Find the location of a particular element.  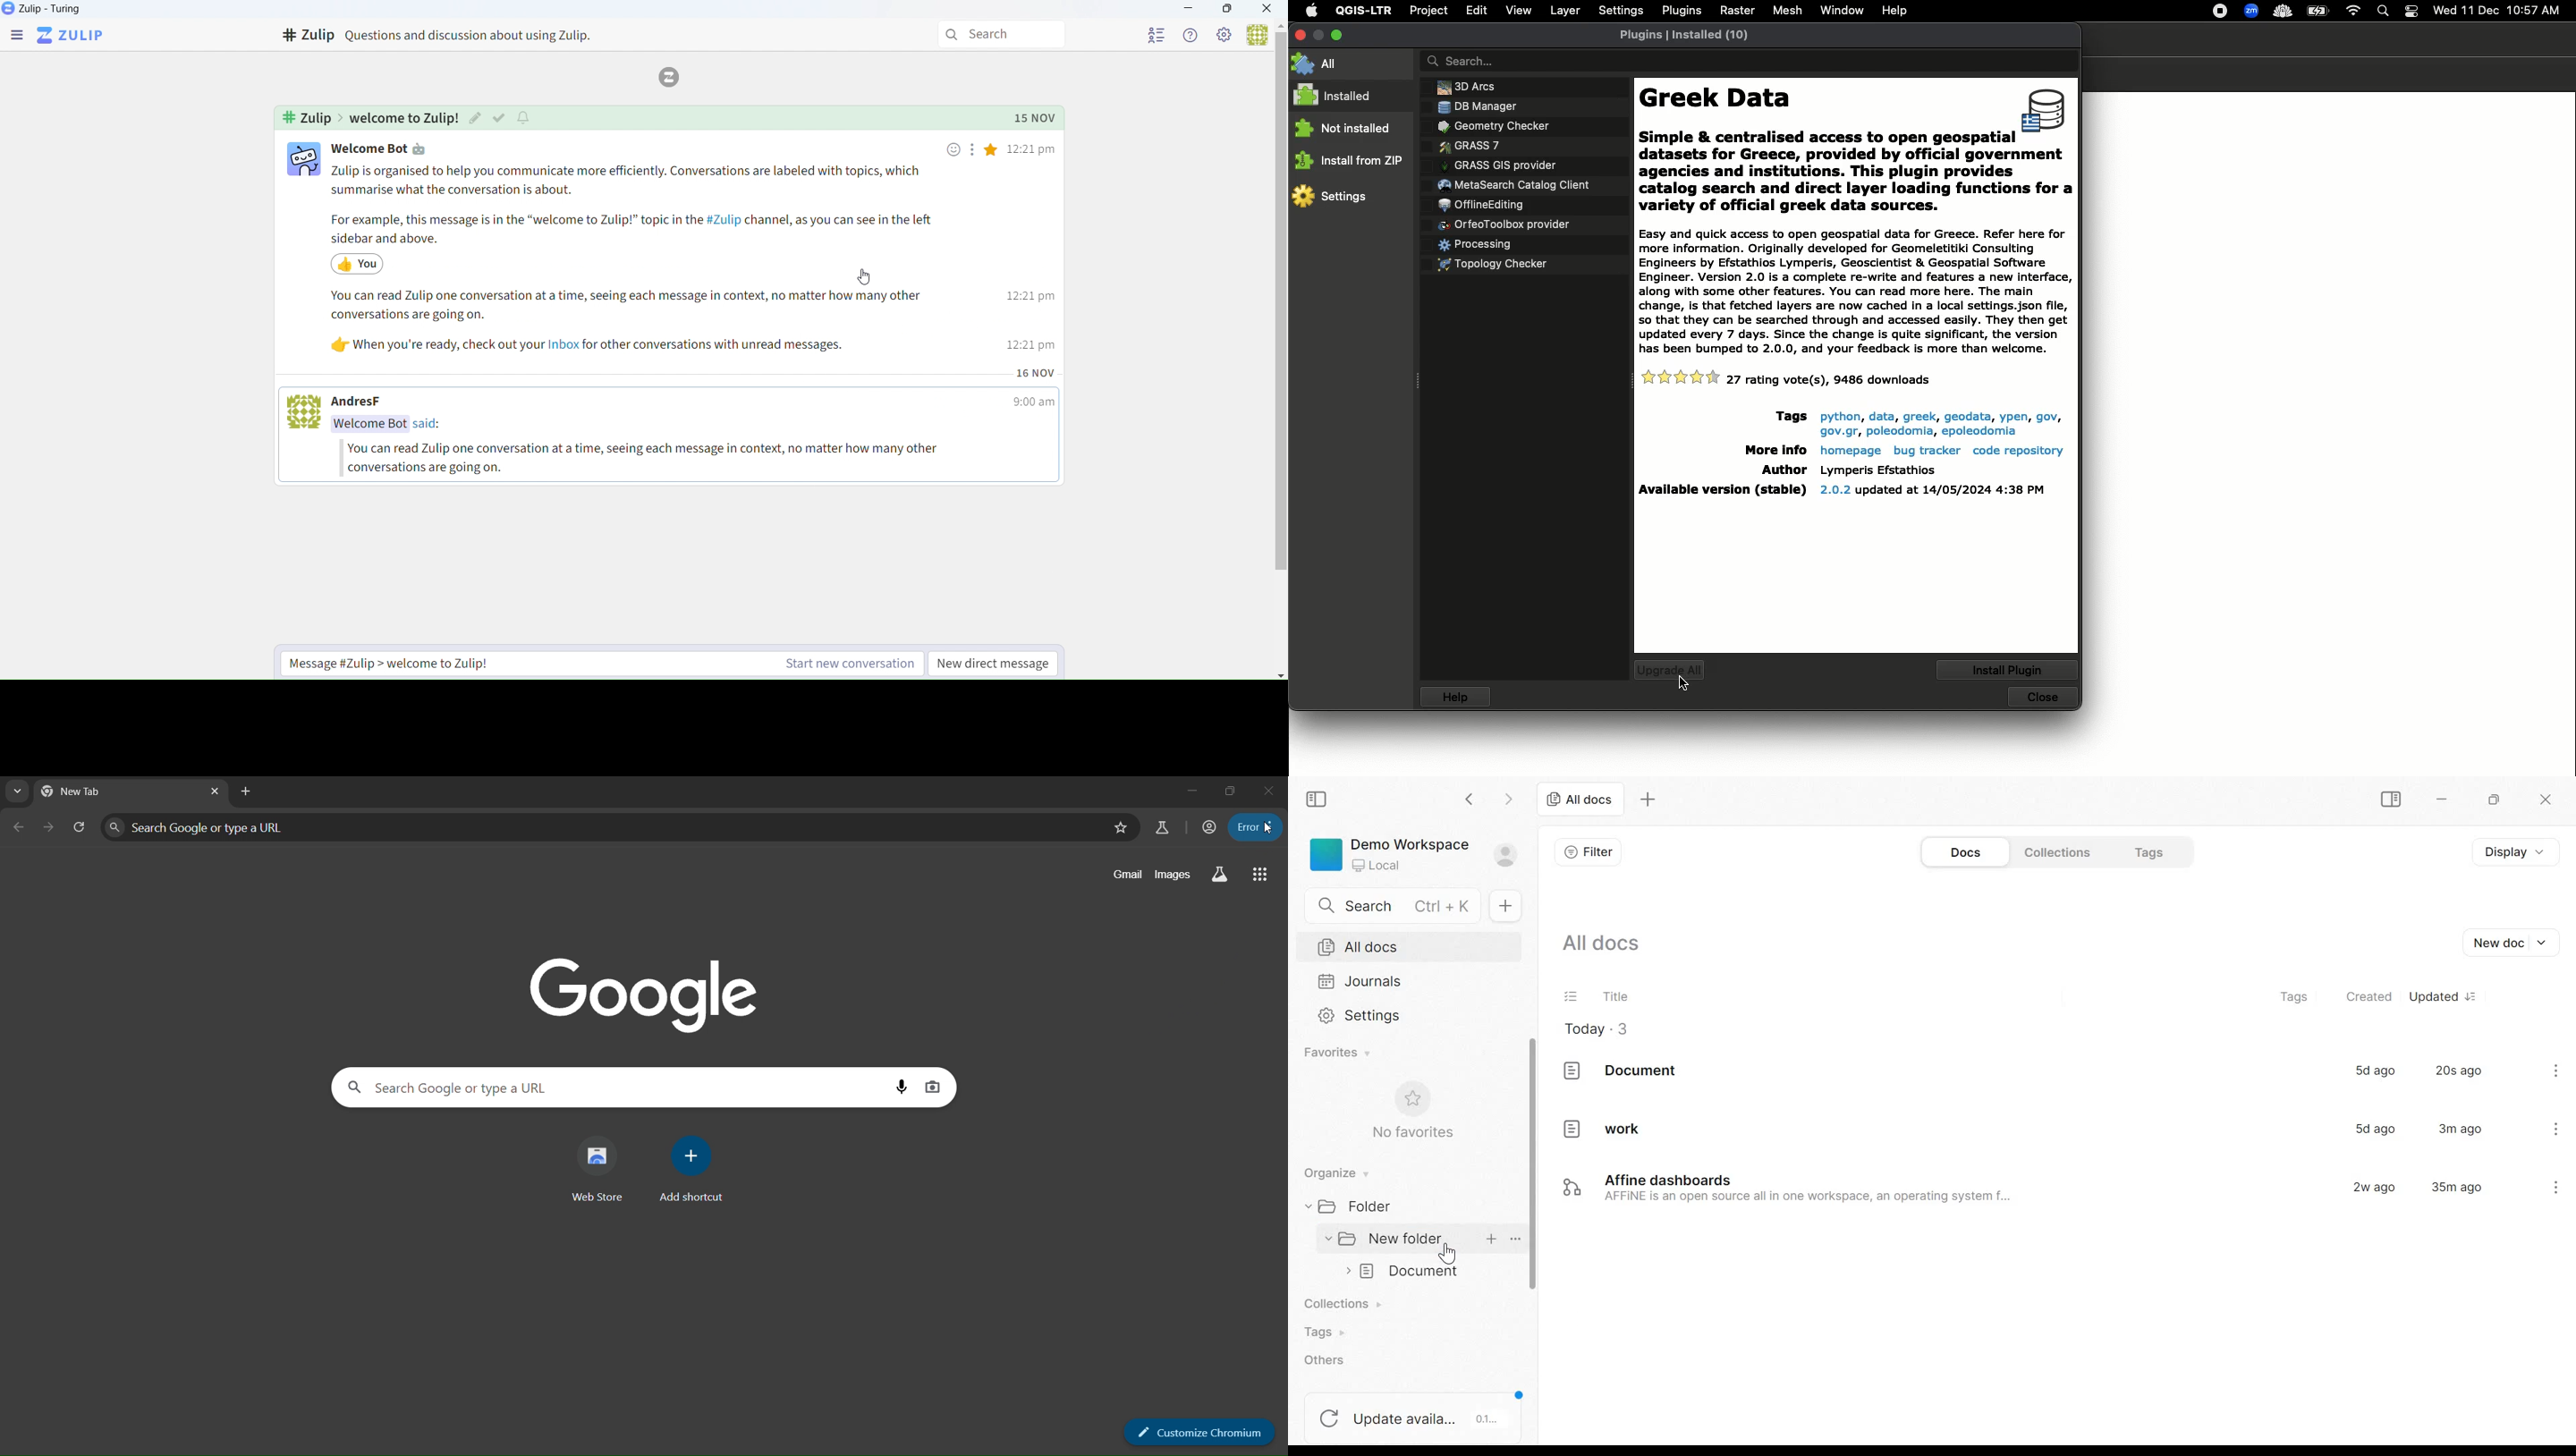

Processing is located at coordinates (1472, 246).